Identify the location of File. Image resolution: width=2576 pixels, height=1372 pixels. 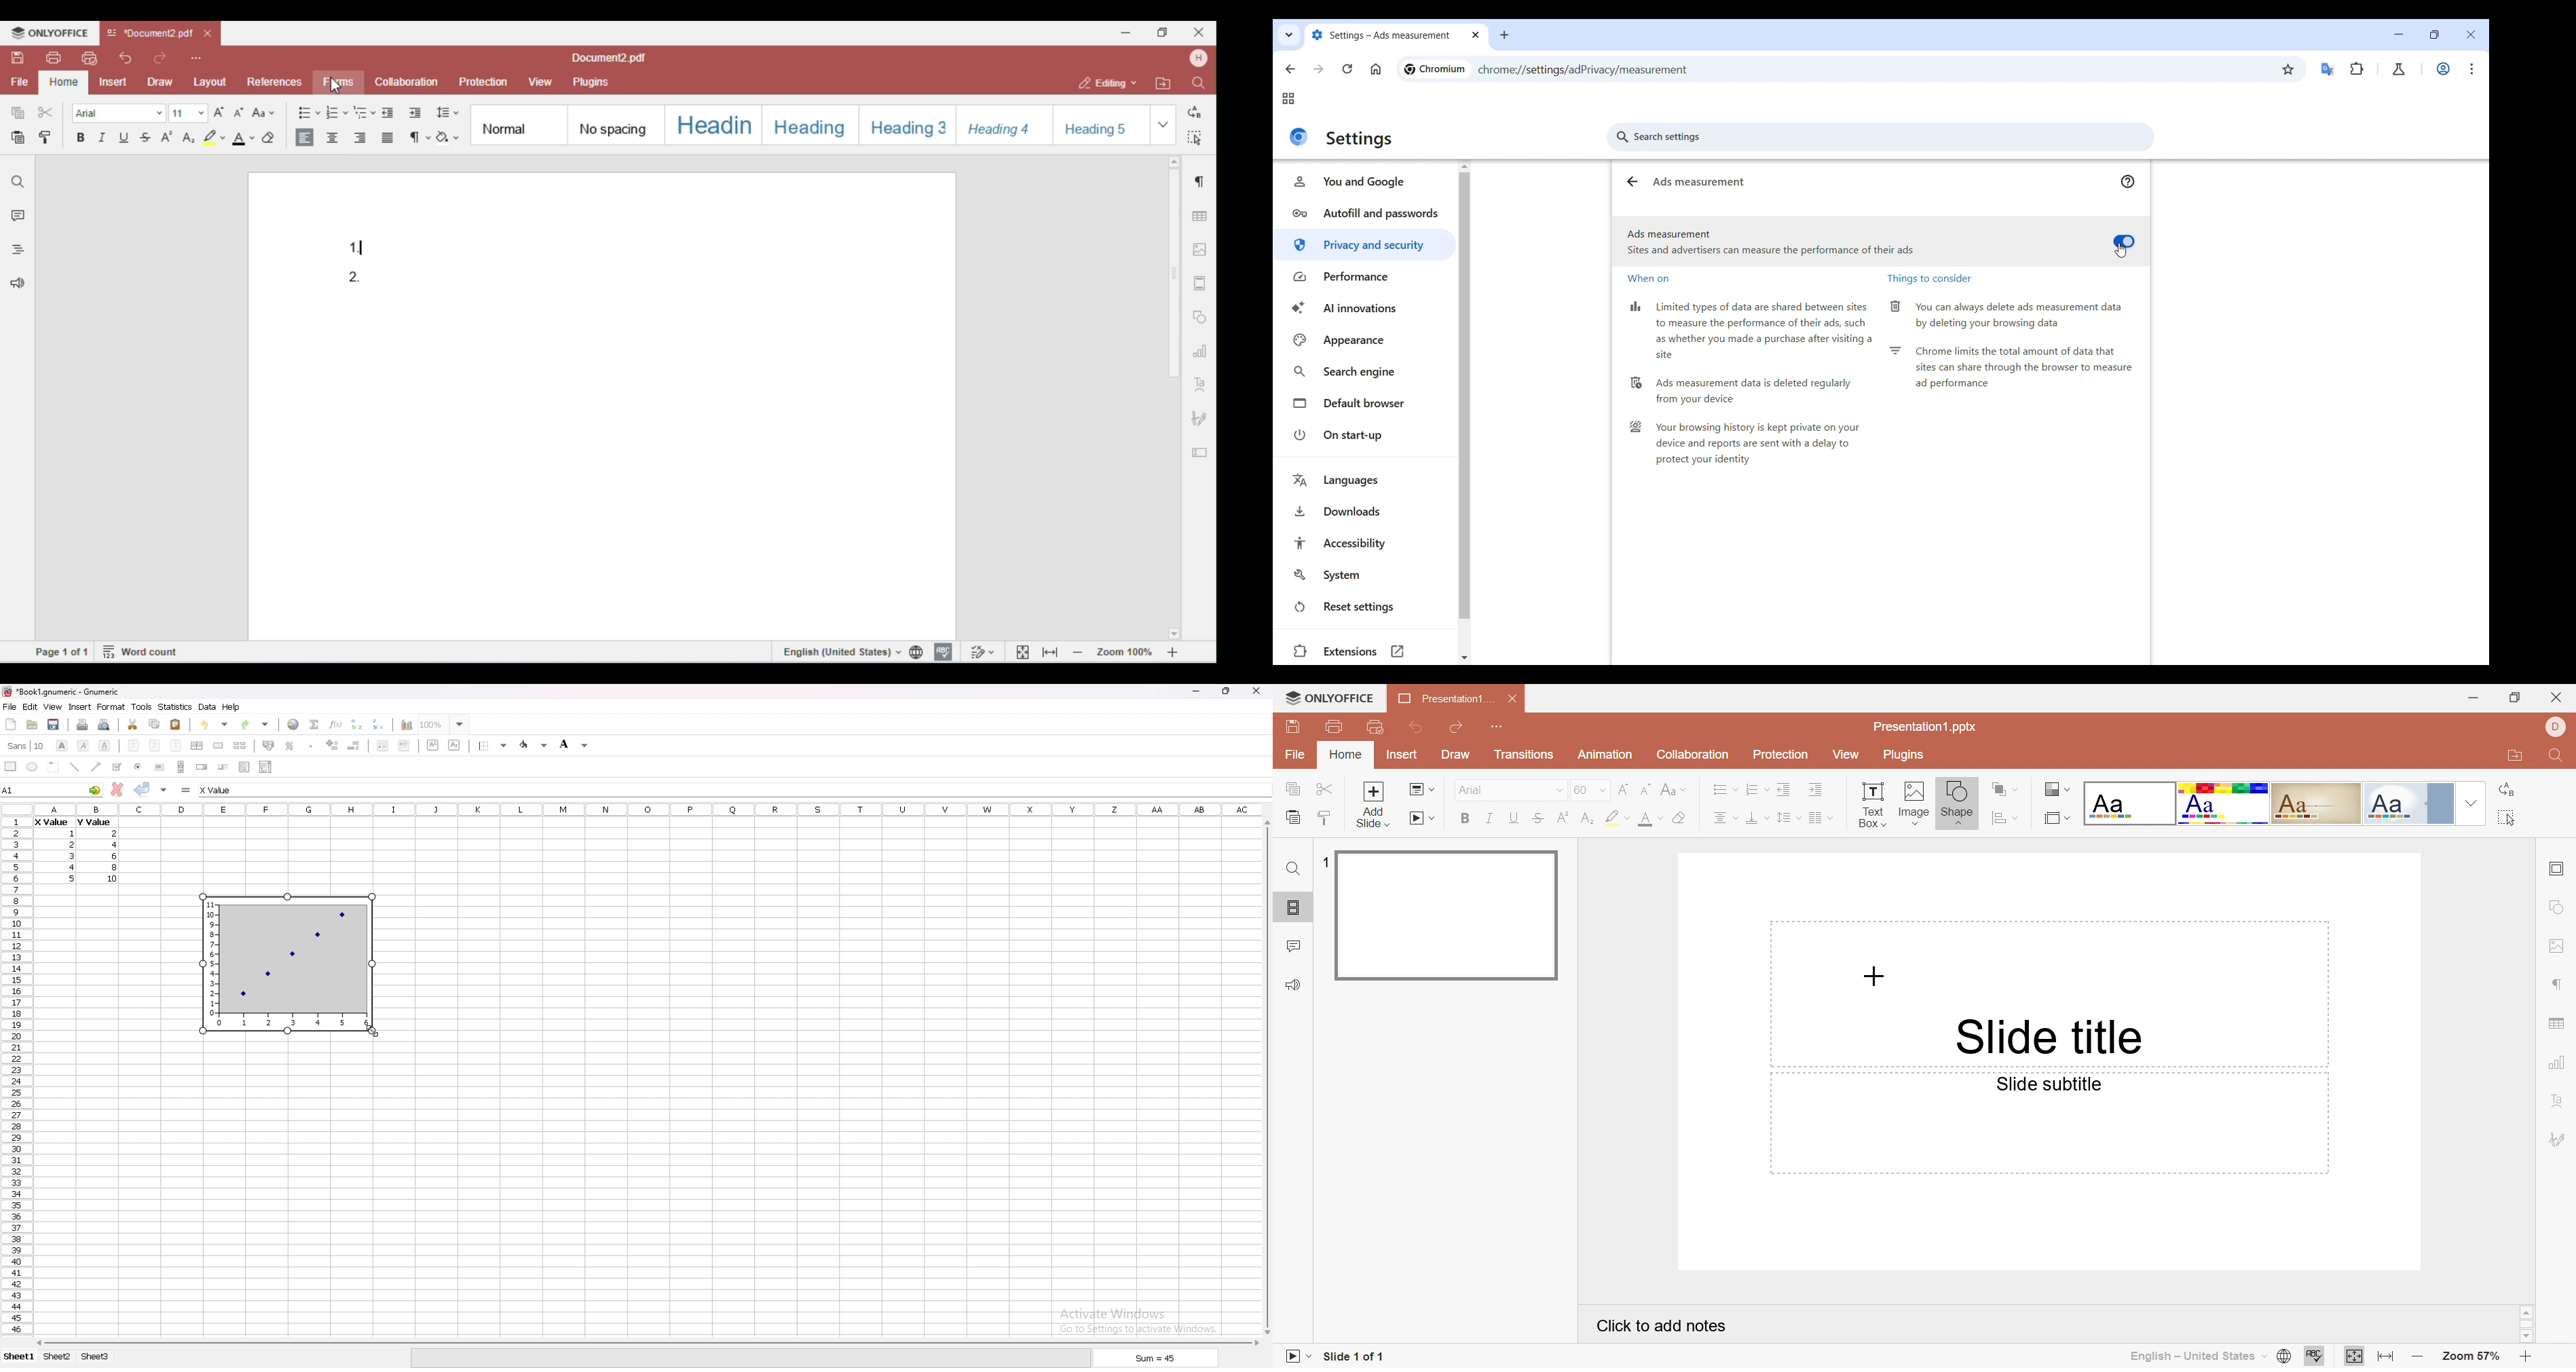
(1295, 755).